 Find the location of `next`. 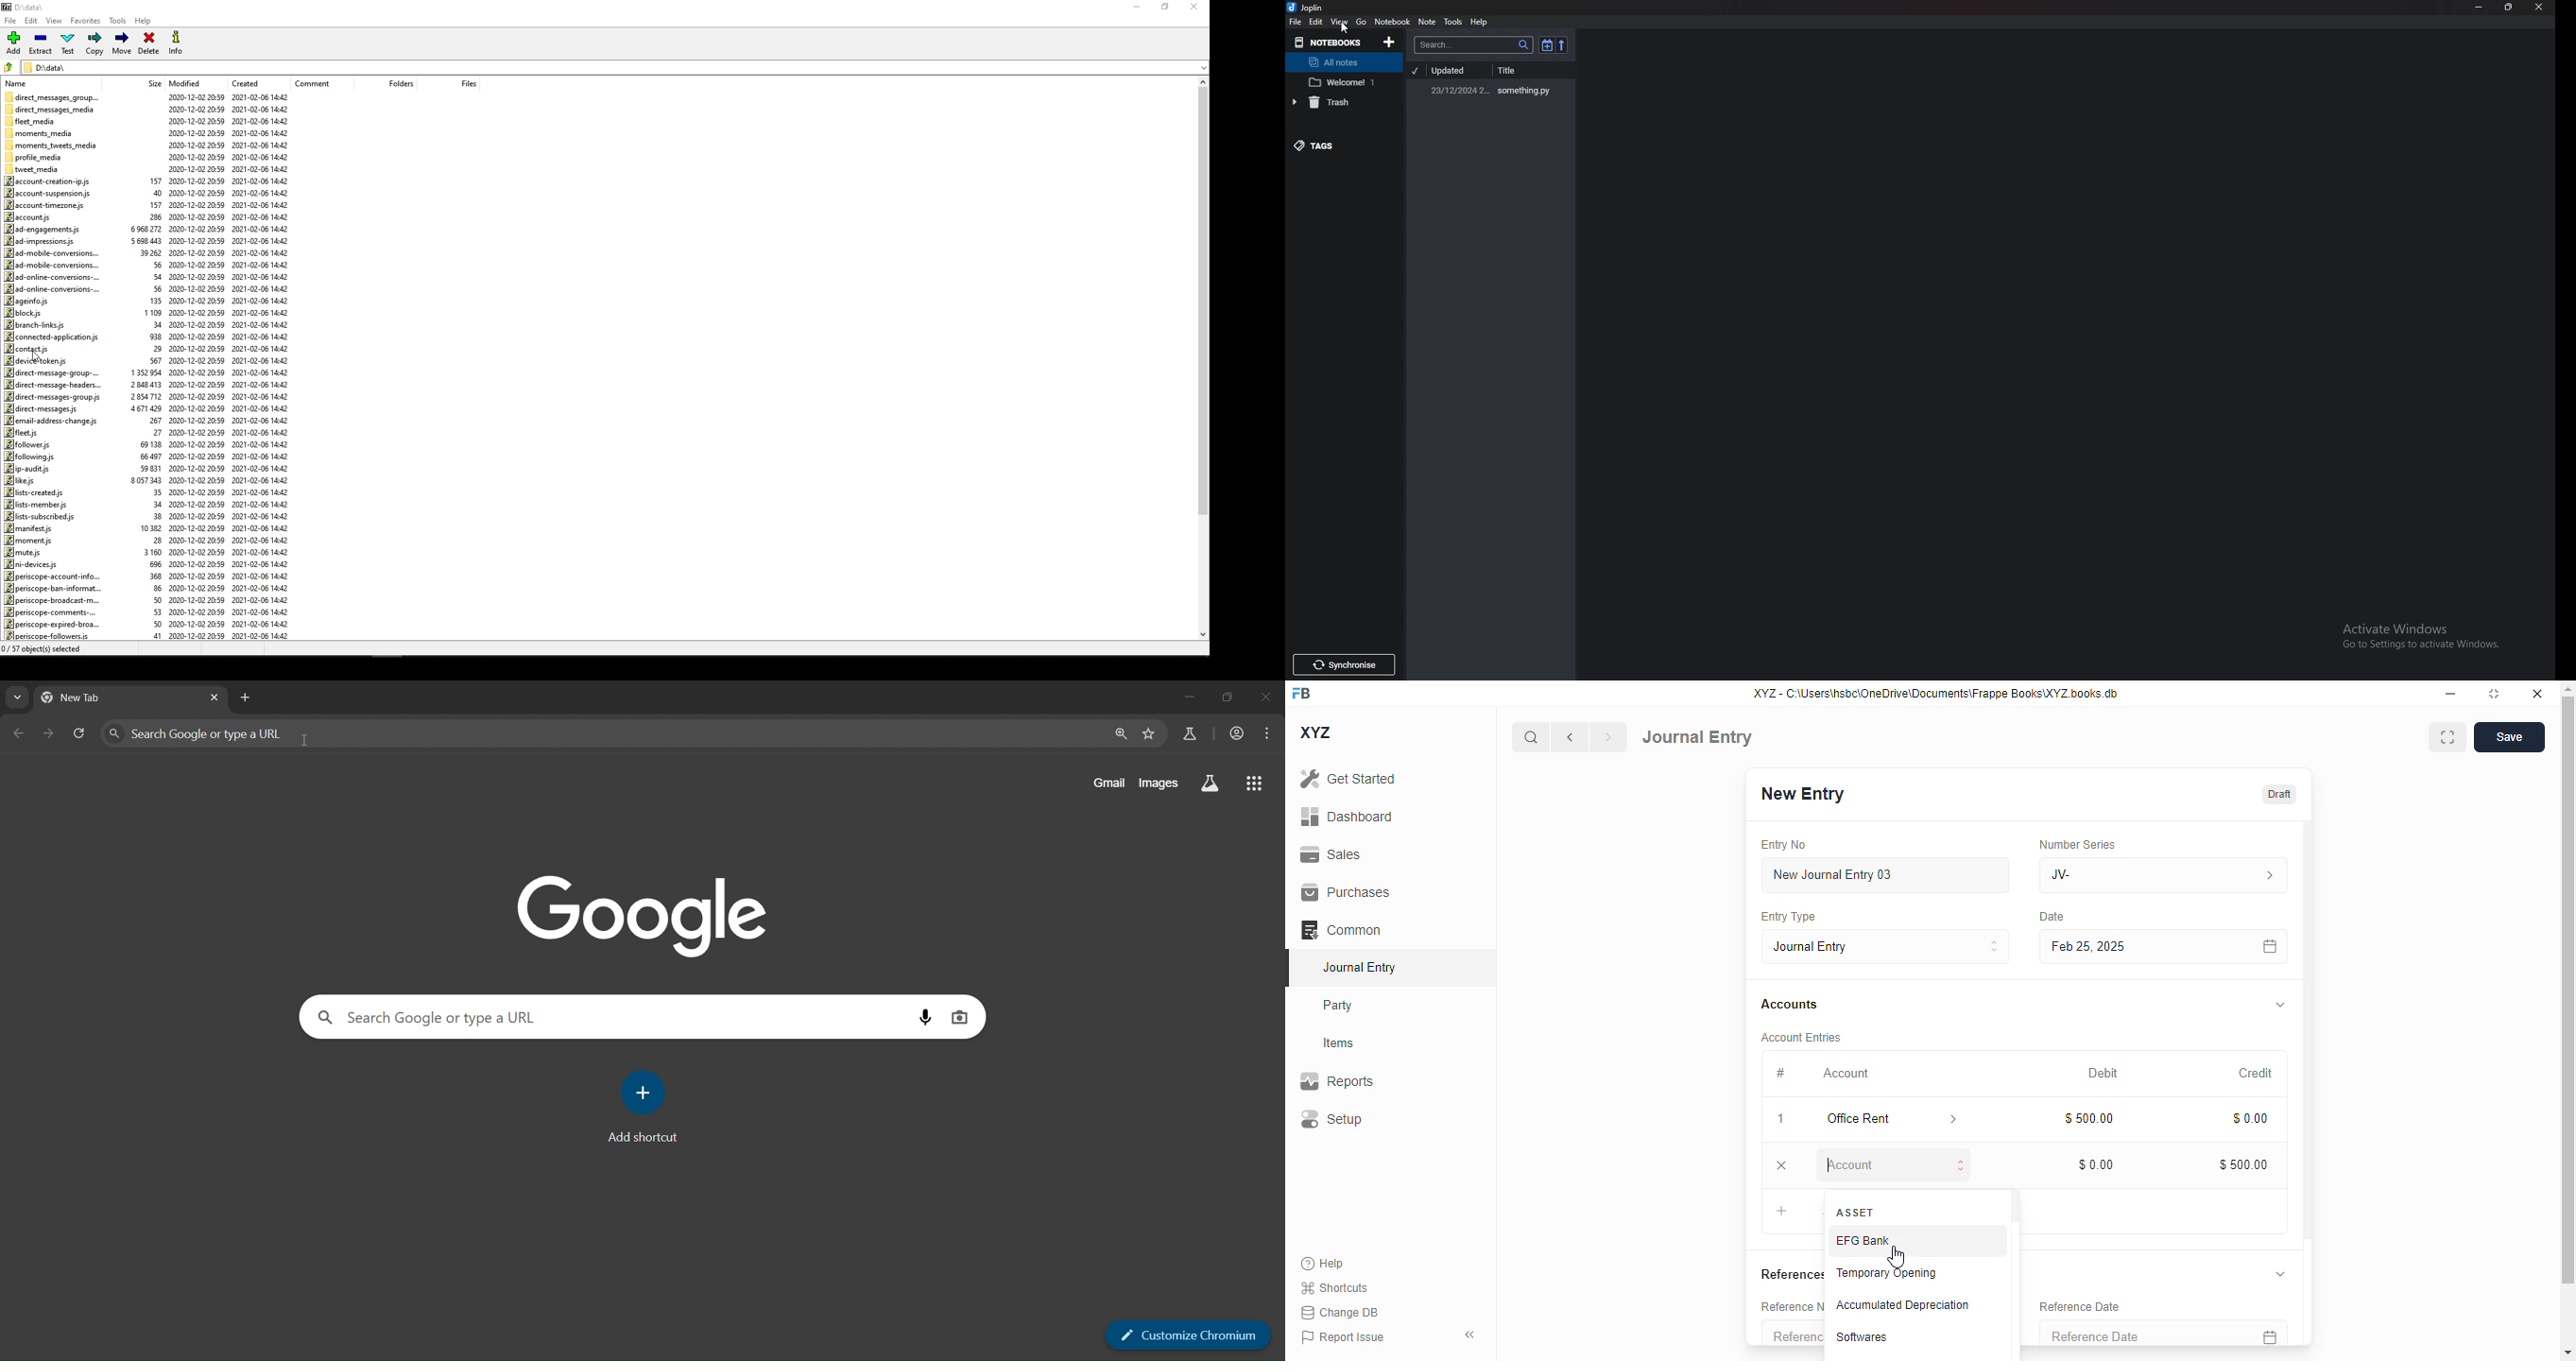

next is located at coordinates (1609, 737).